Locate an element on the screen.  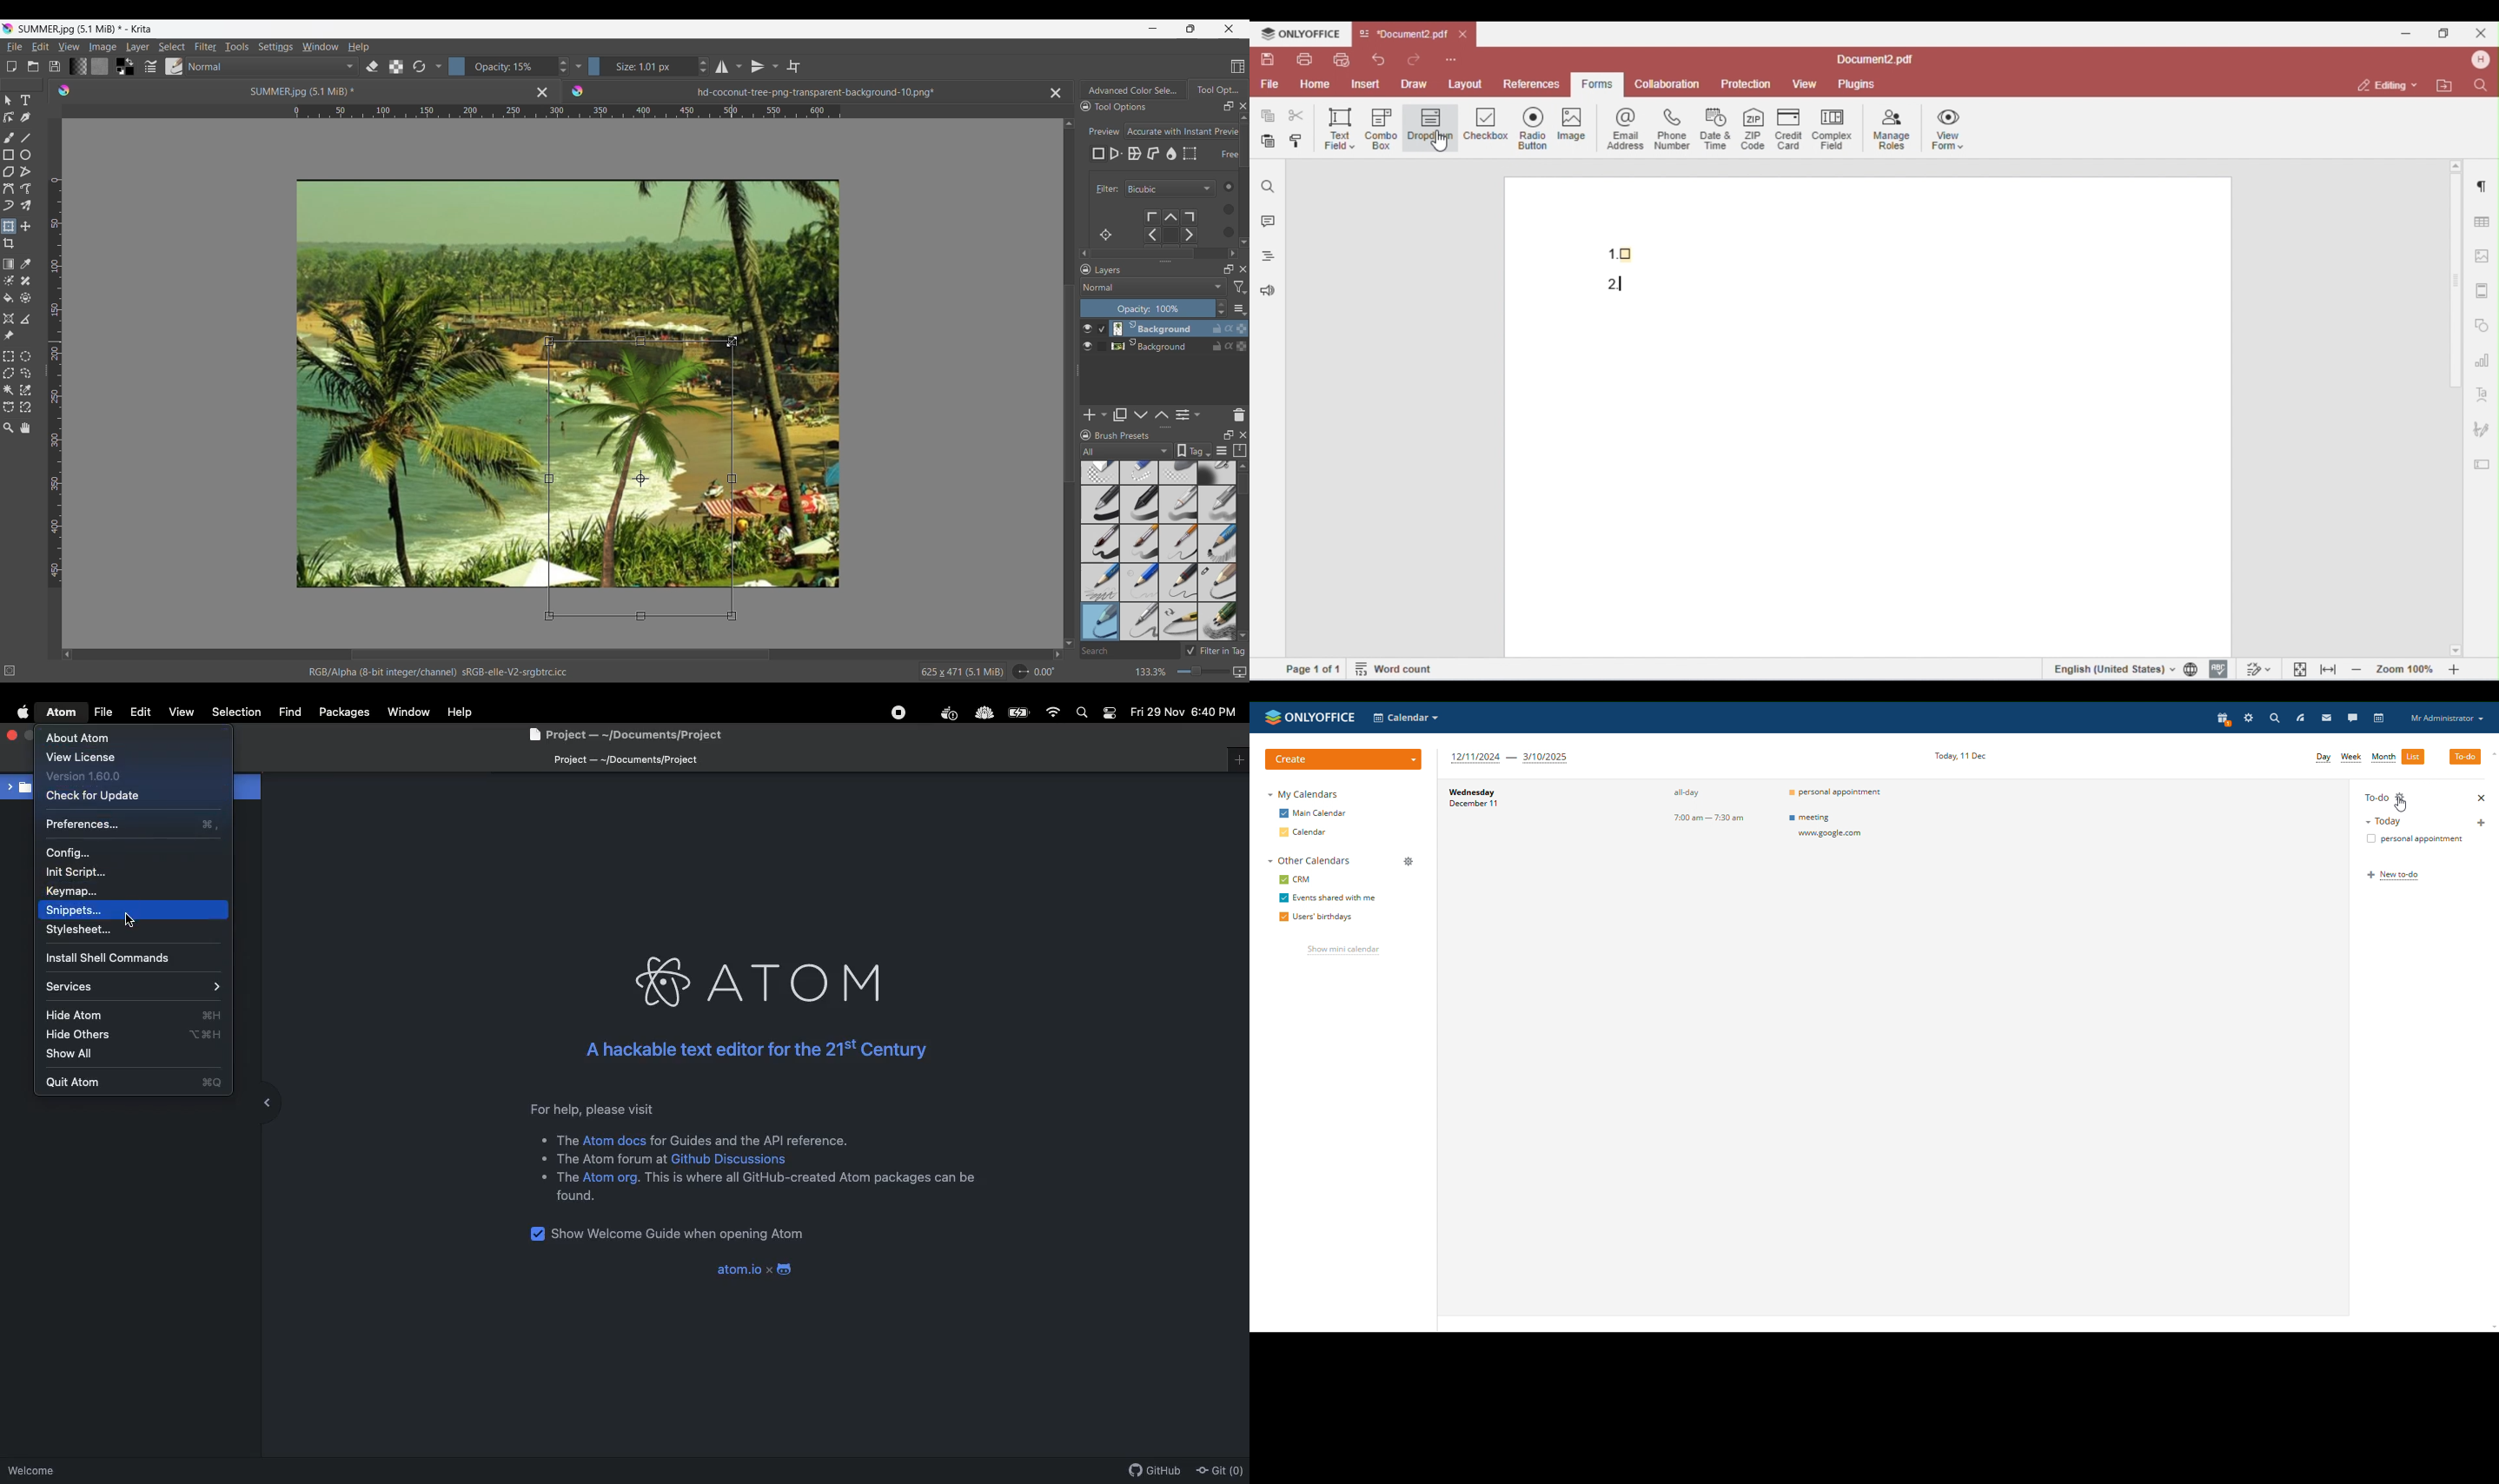
Close interface is located at coordinates (1229, 29).